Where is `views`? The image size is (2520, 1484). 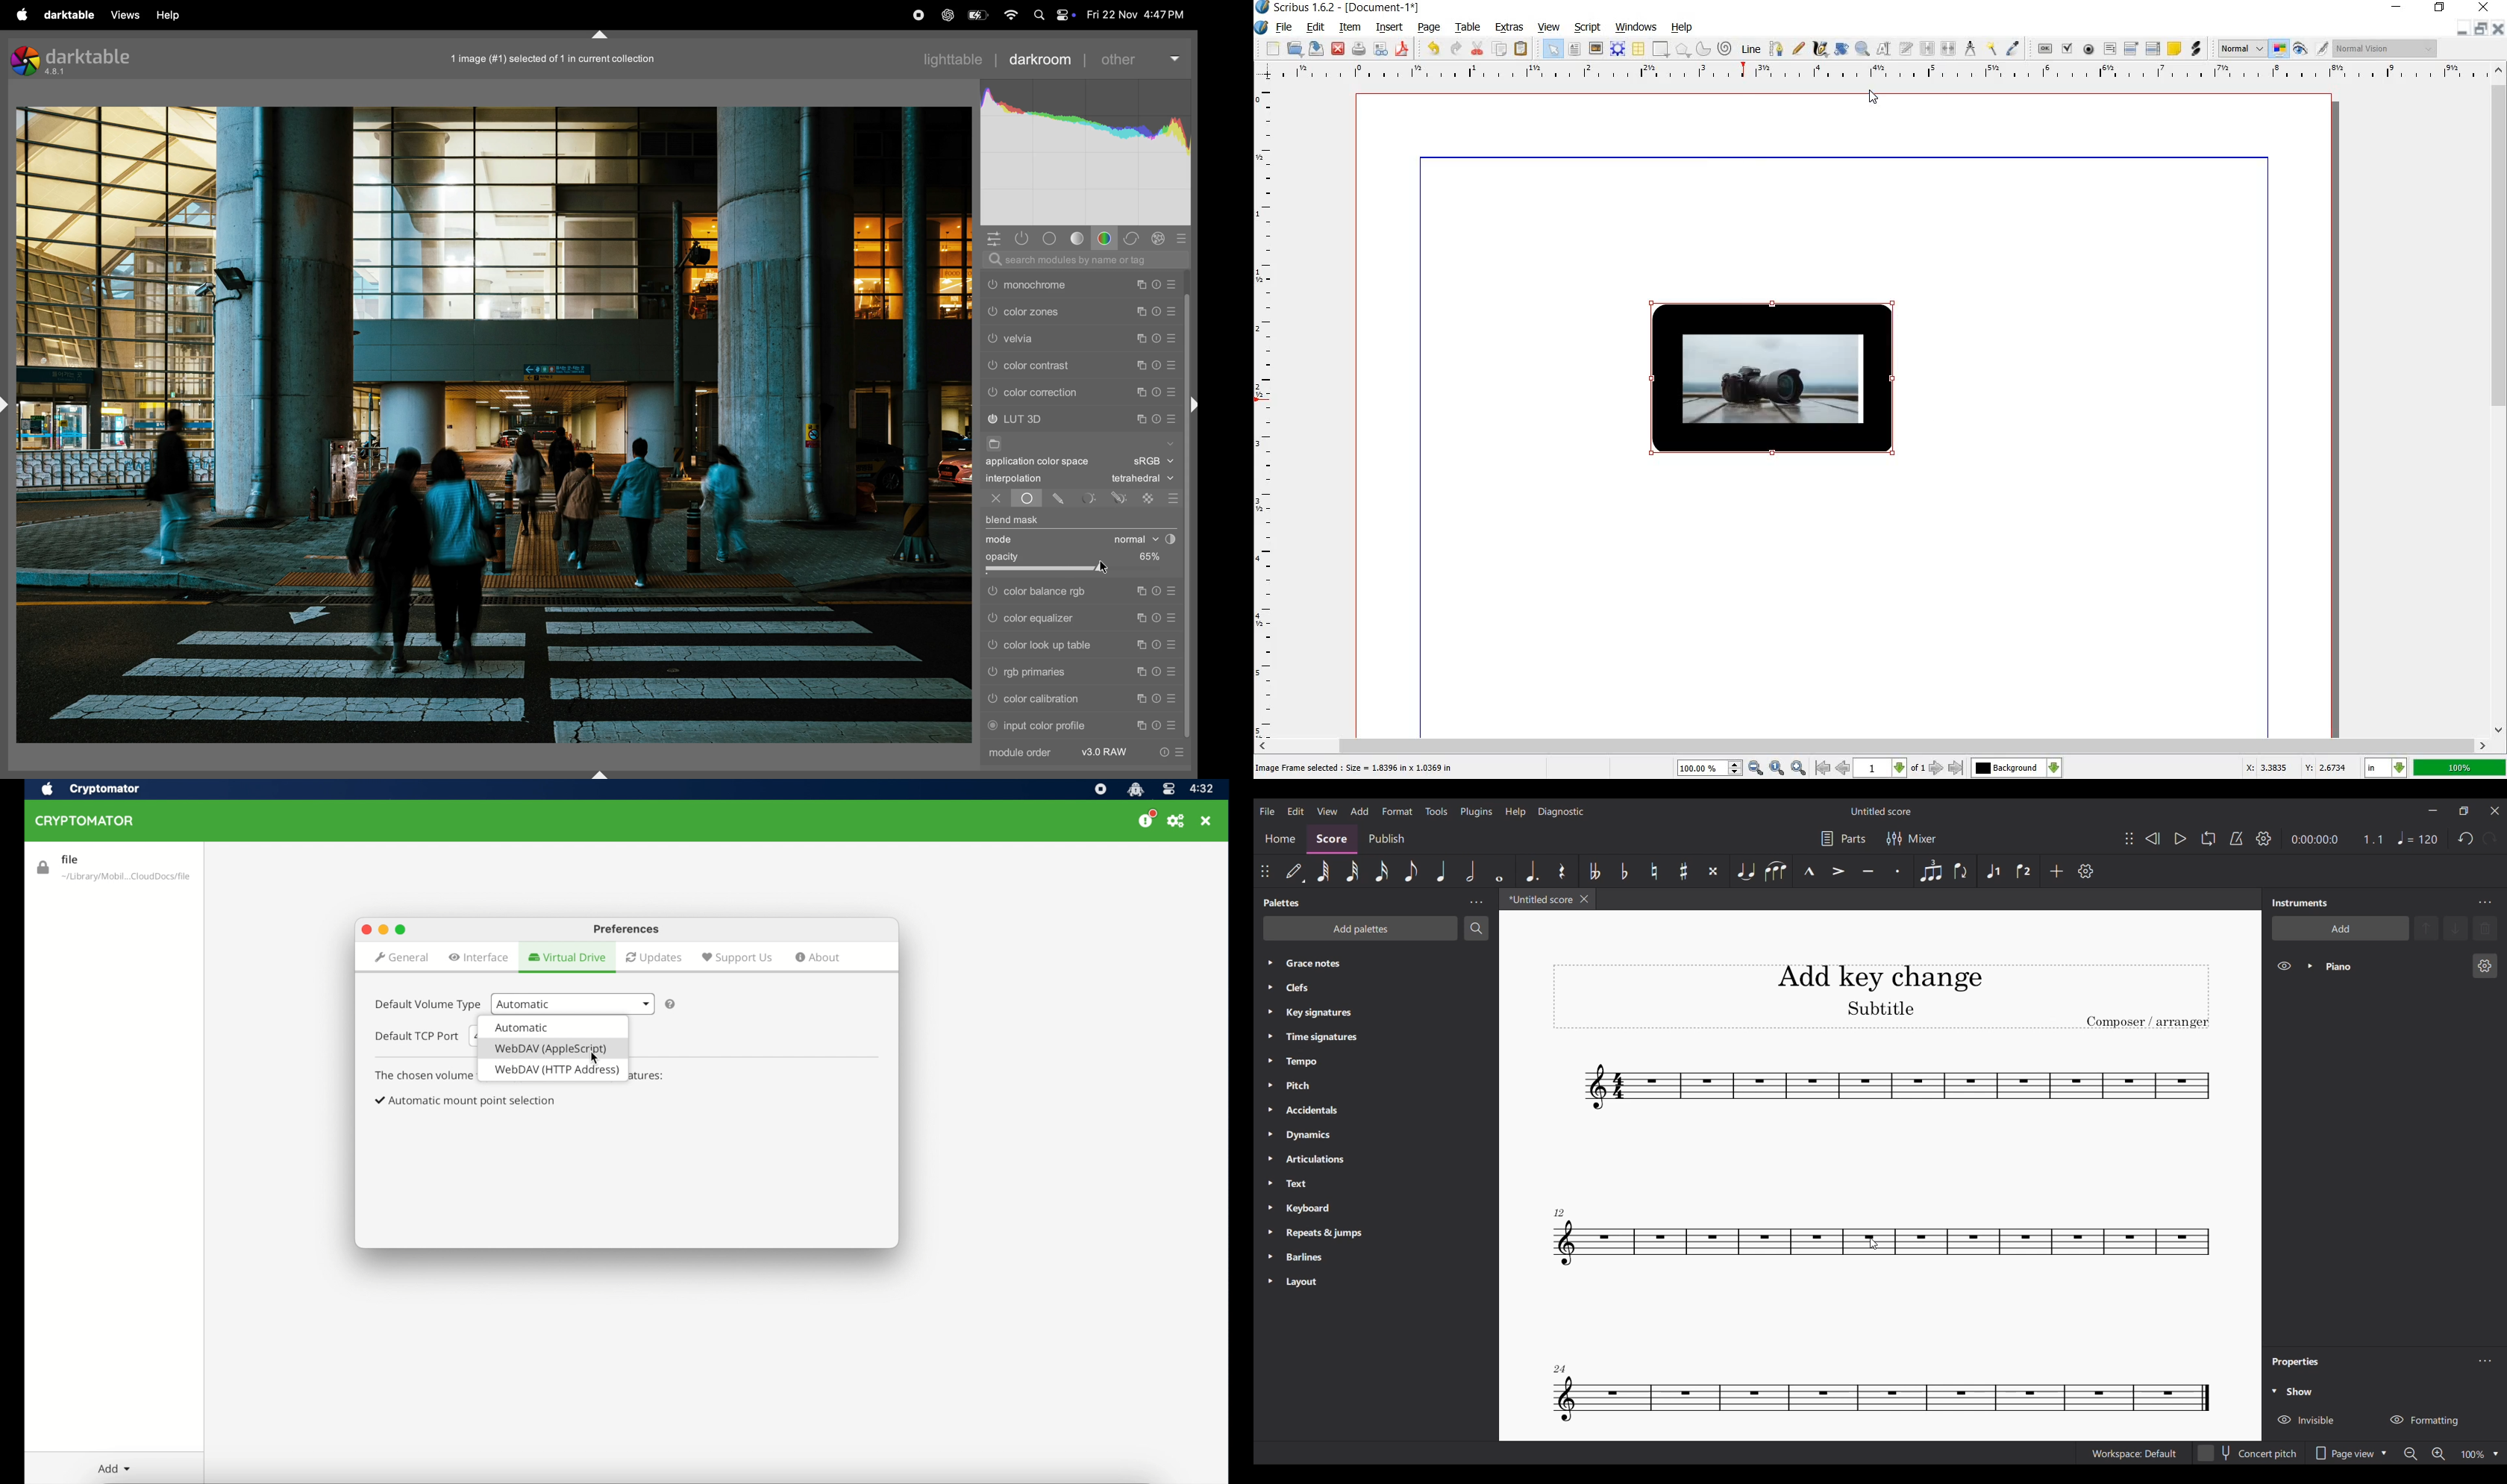
views is located at coordinates (125, 15).